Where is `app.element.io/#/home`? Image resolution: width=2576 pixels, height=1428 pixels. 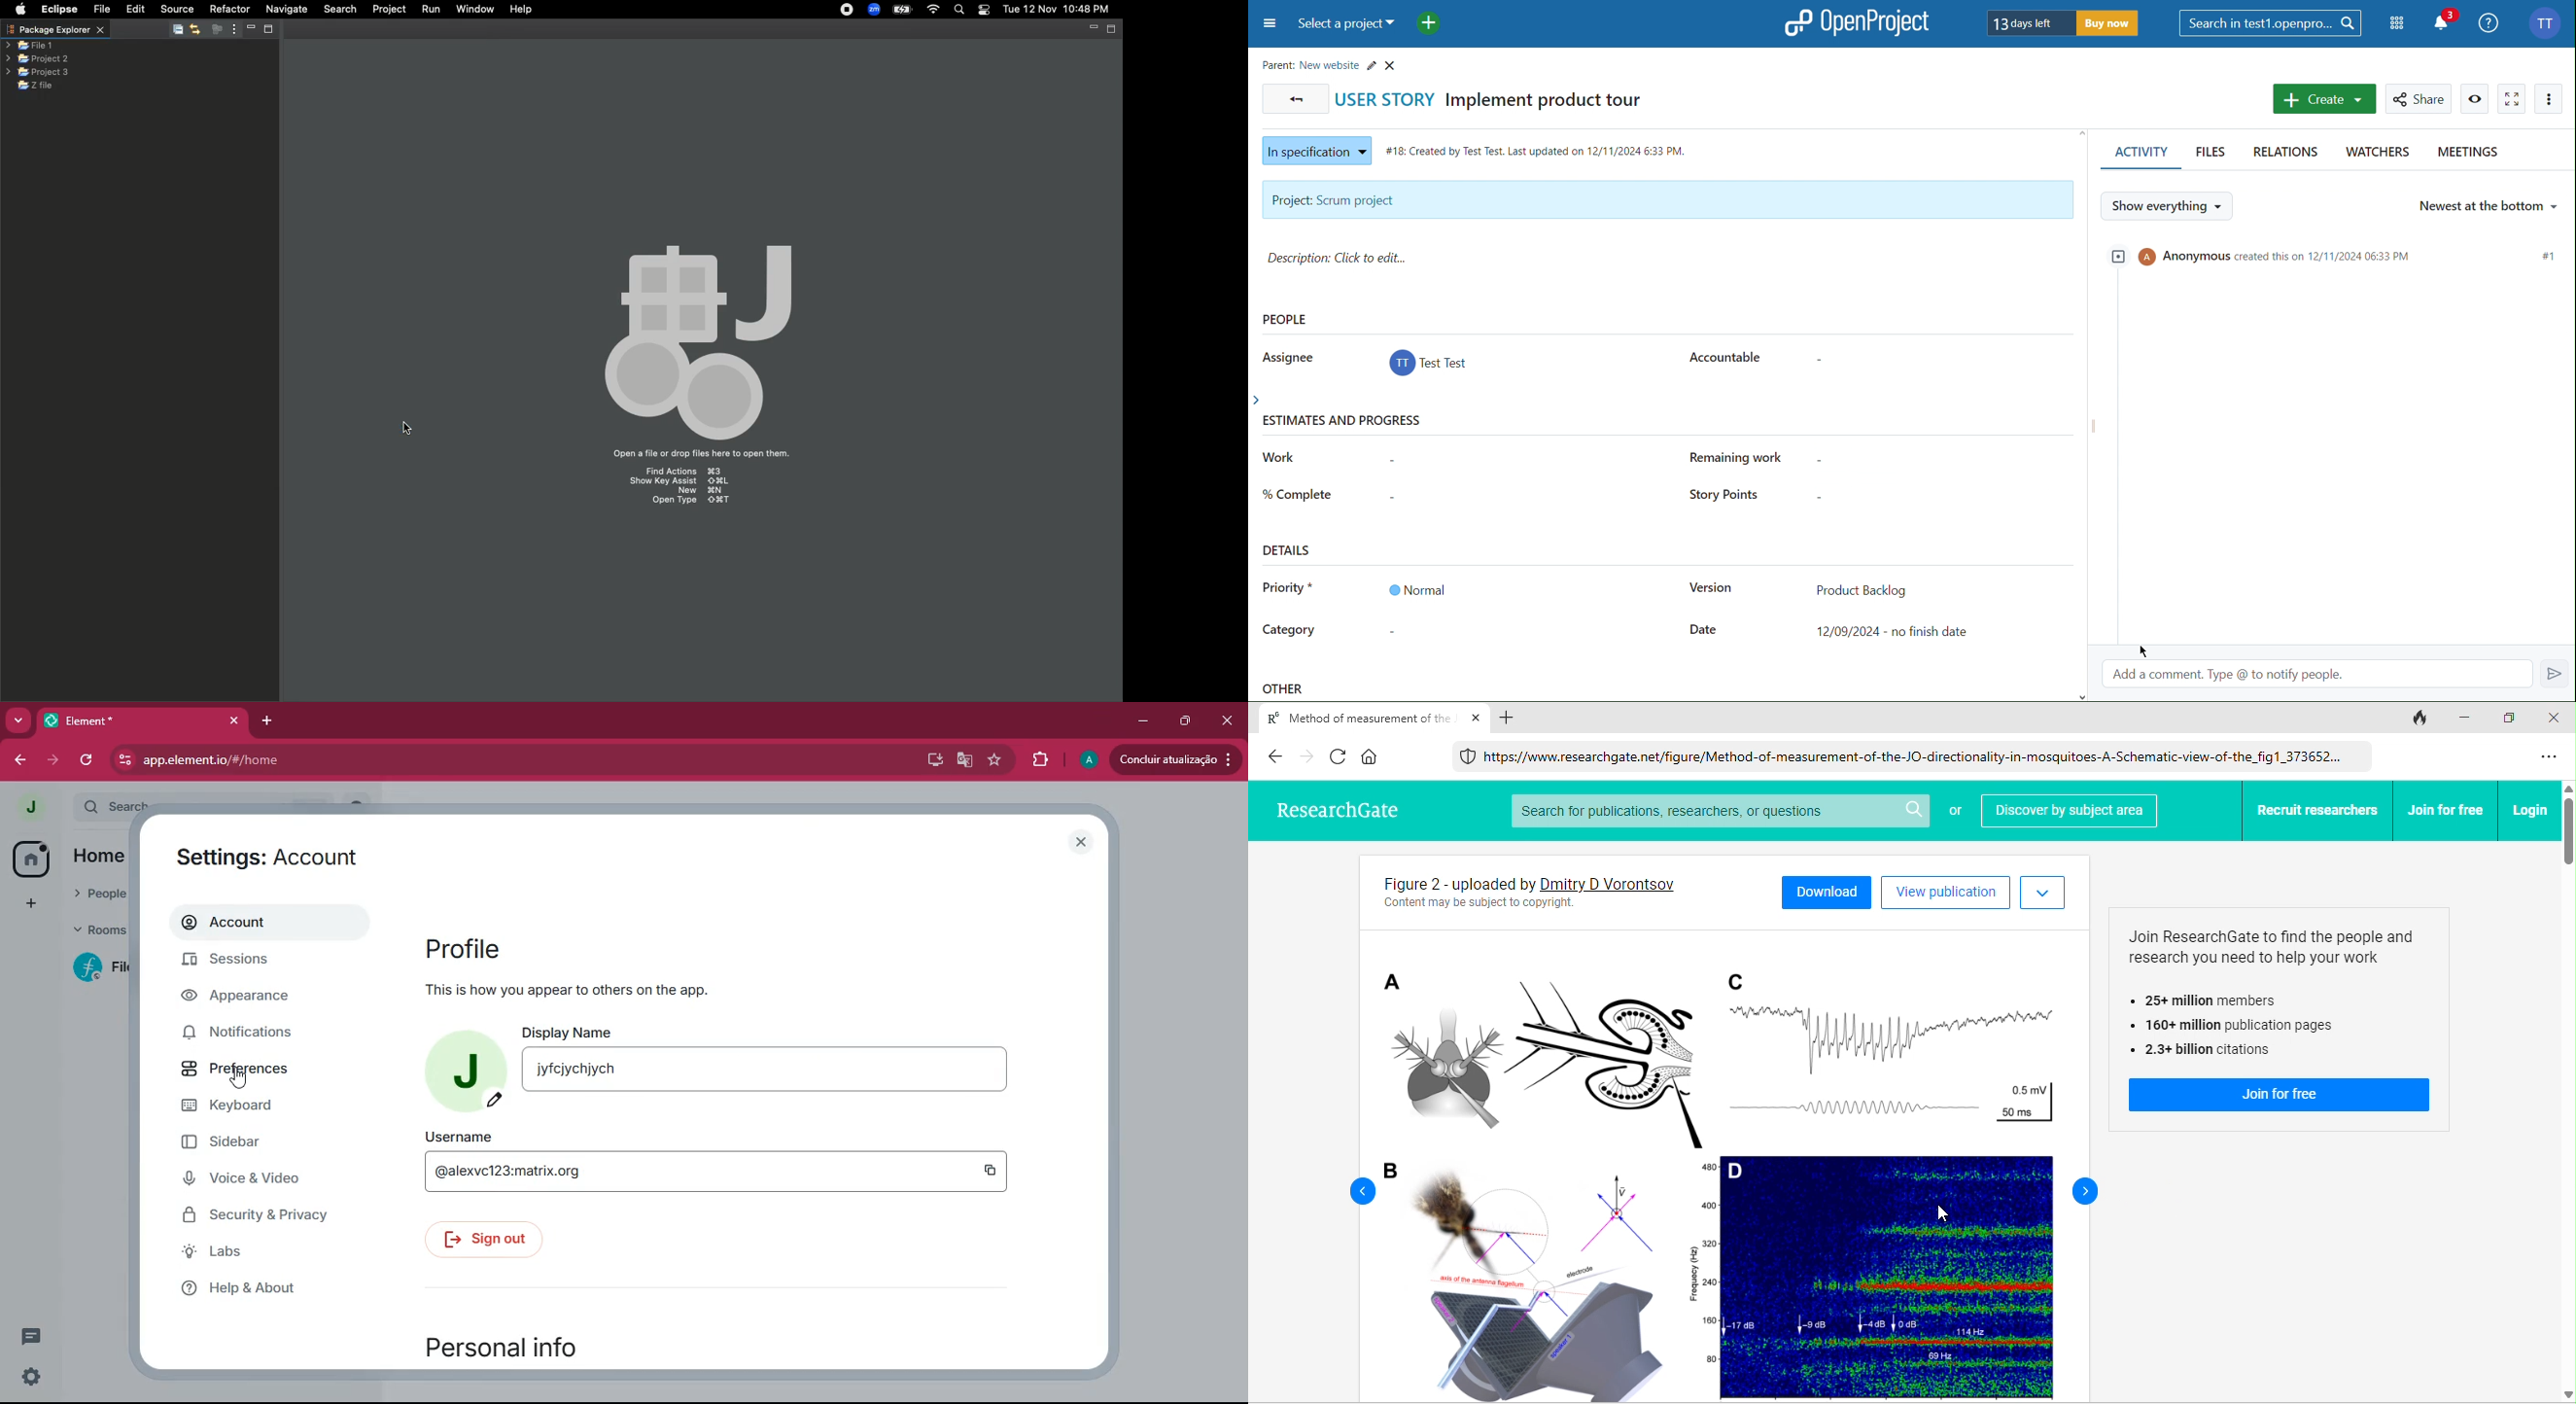 app.element.io/#/home is located at coordinates (264, 760).